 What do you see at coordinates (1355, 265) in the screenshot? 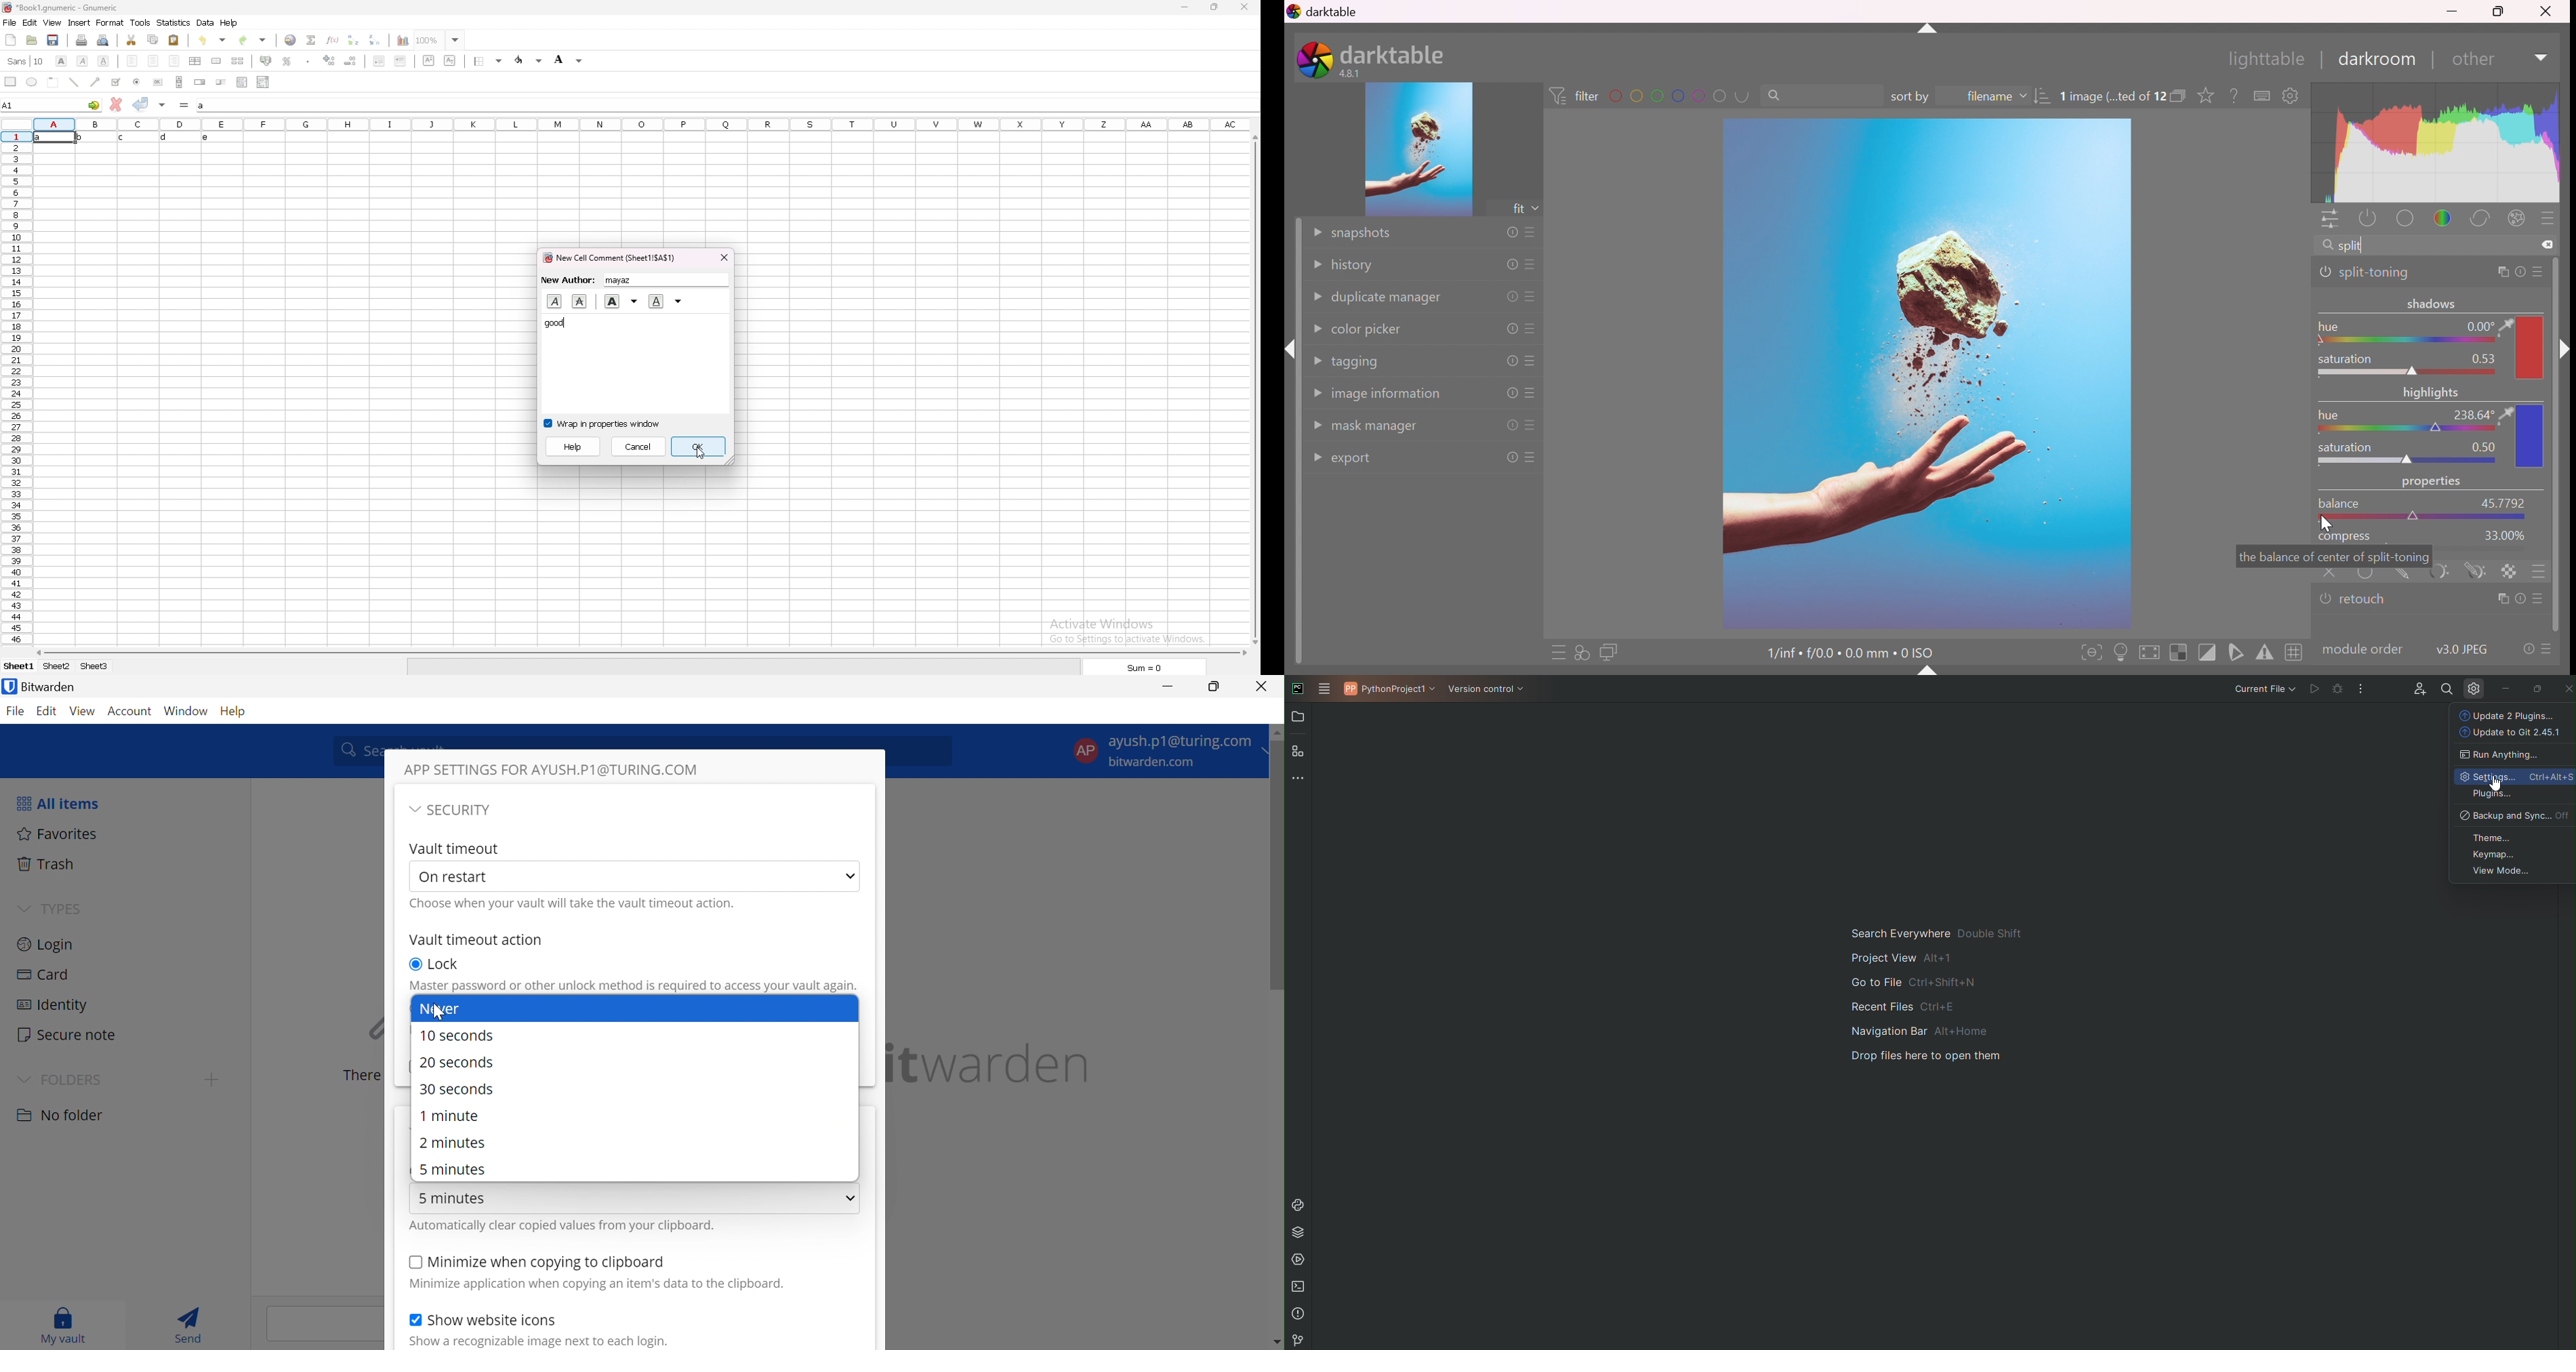
I see `history` at bounding box center [1355, 265].